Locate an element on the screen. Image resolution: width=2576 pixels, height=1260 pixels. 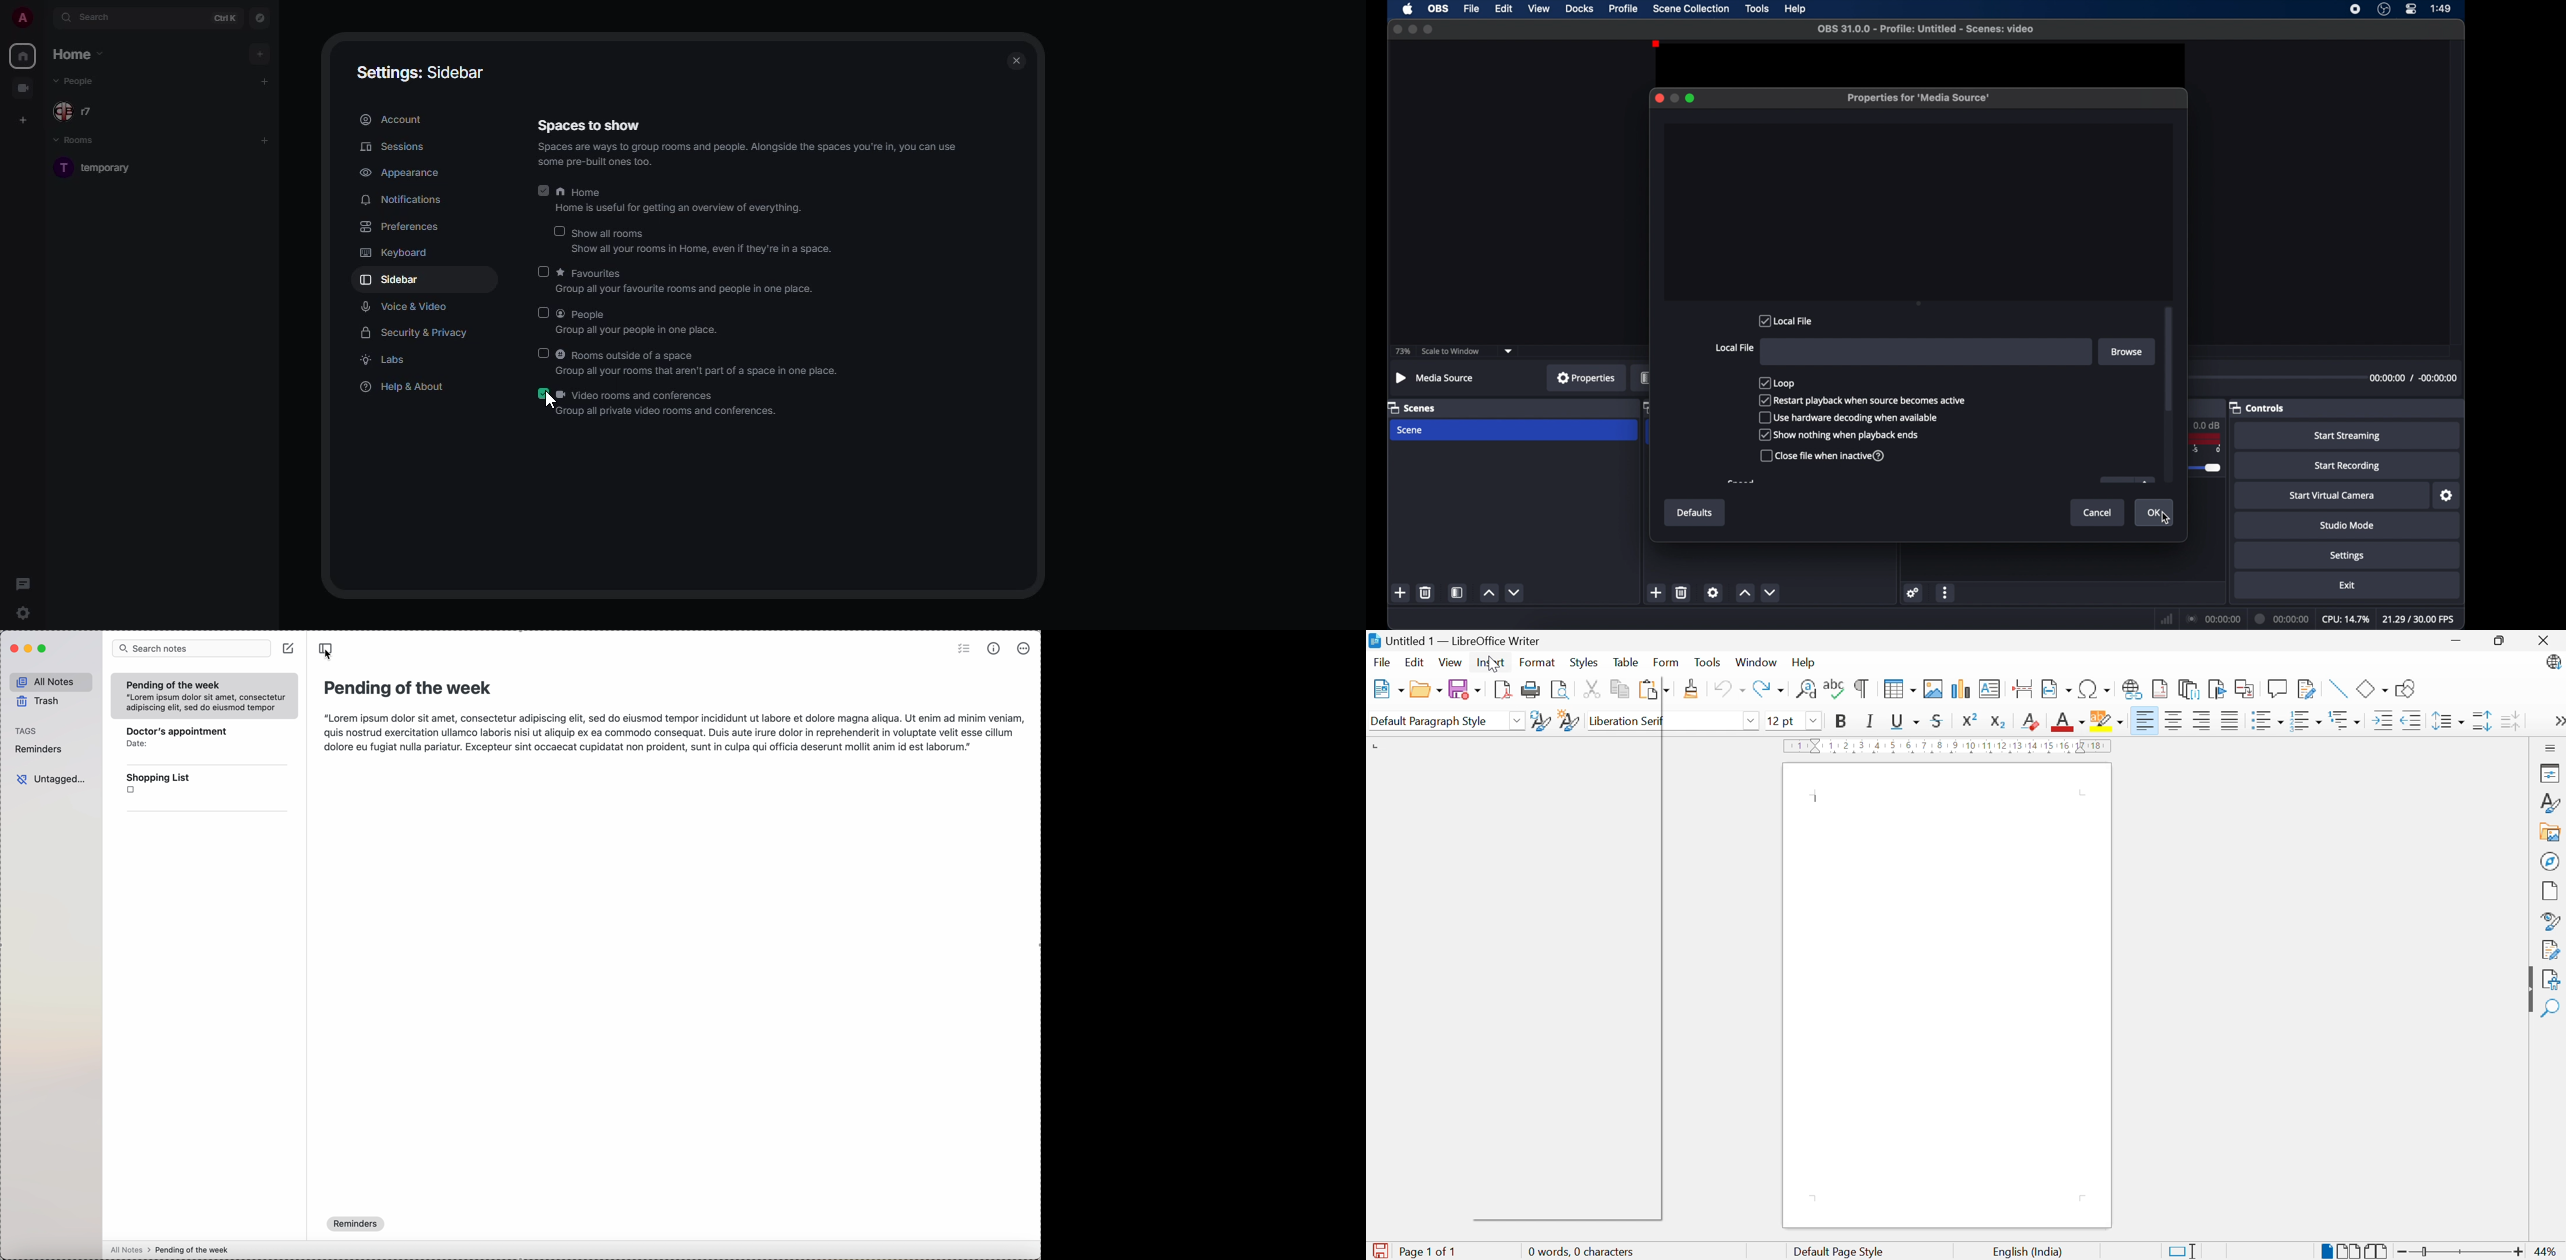
down arrow is located at coordinates (1511, 350).